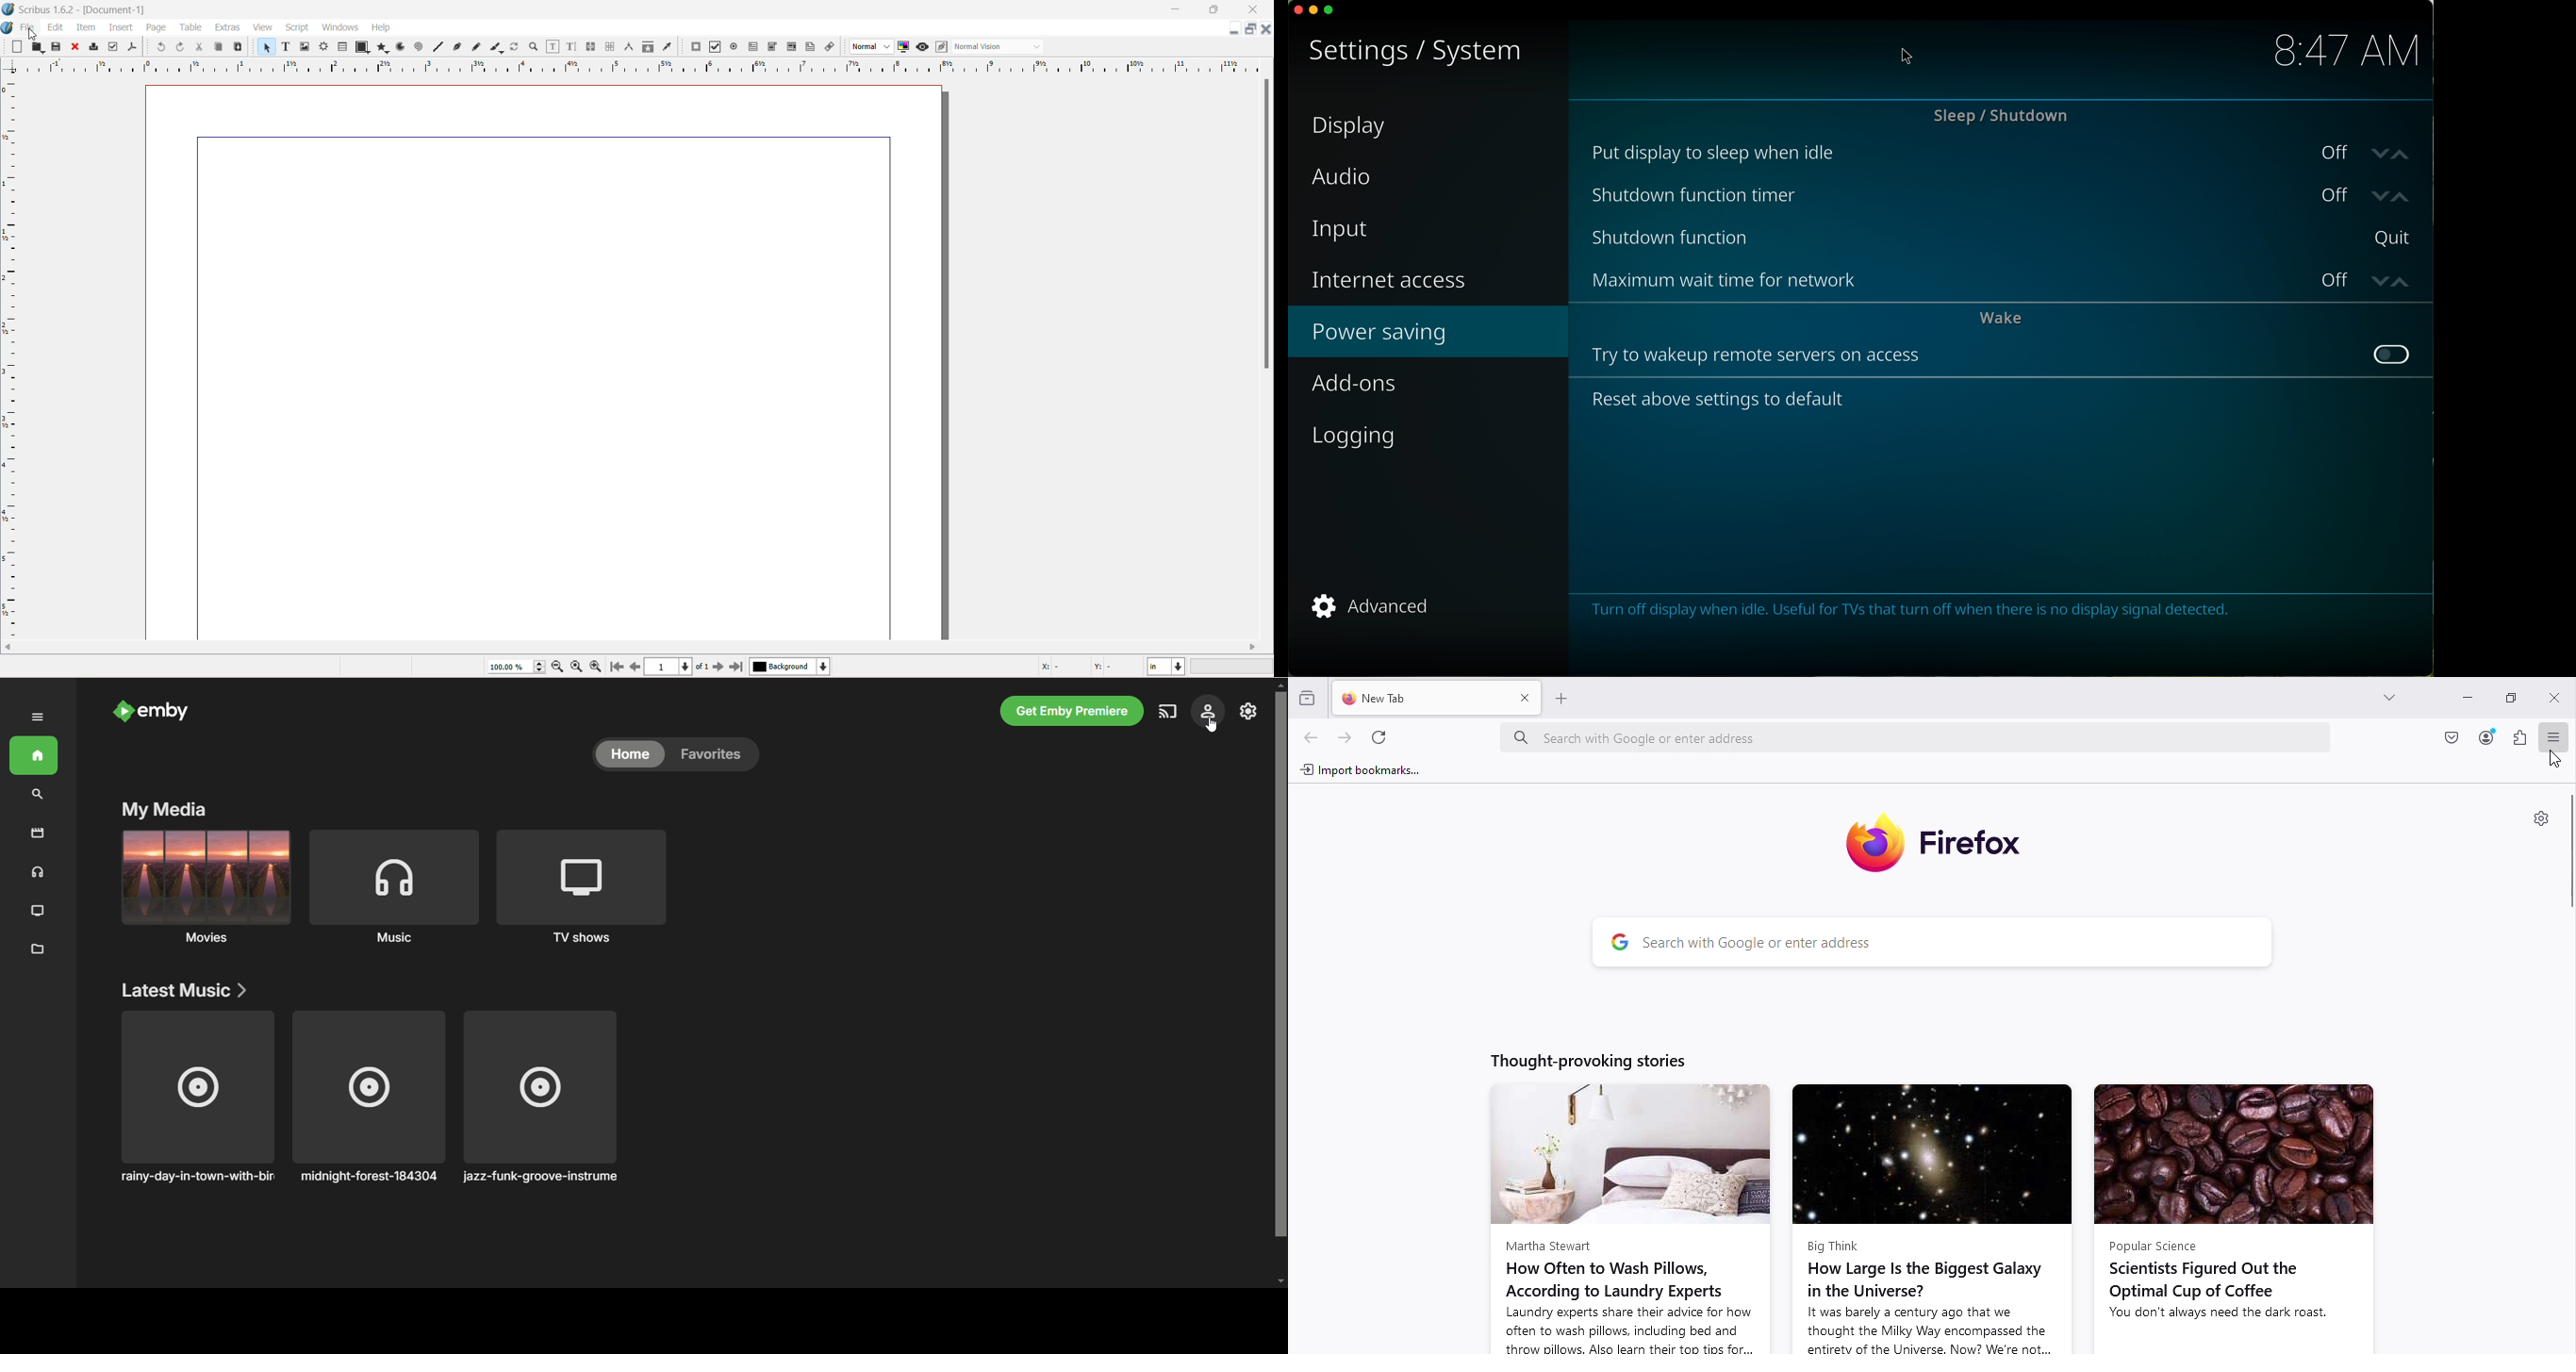  Describe the element at coordinates (344, 47) in the screenshot. I see `icon` at that location.